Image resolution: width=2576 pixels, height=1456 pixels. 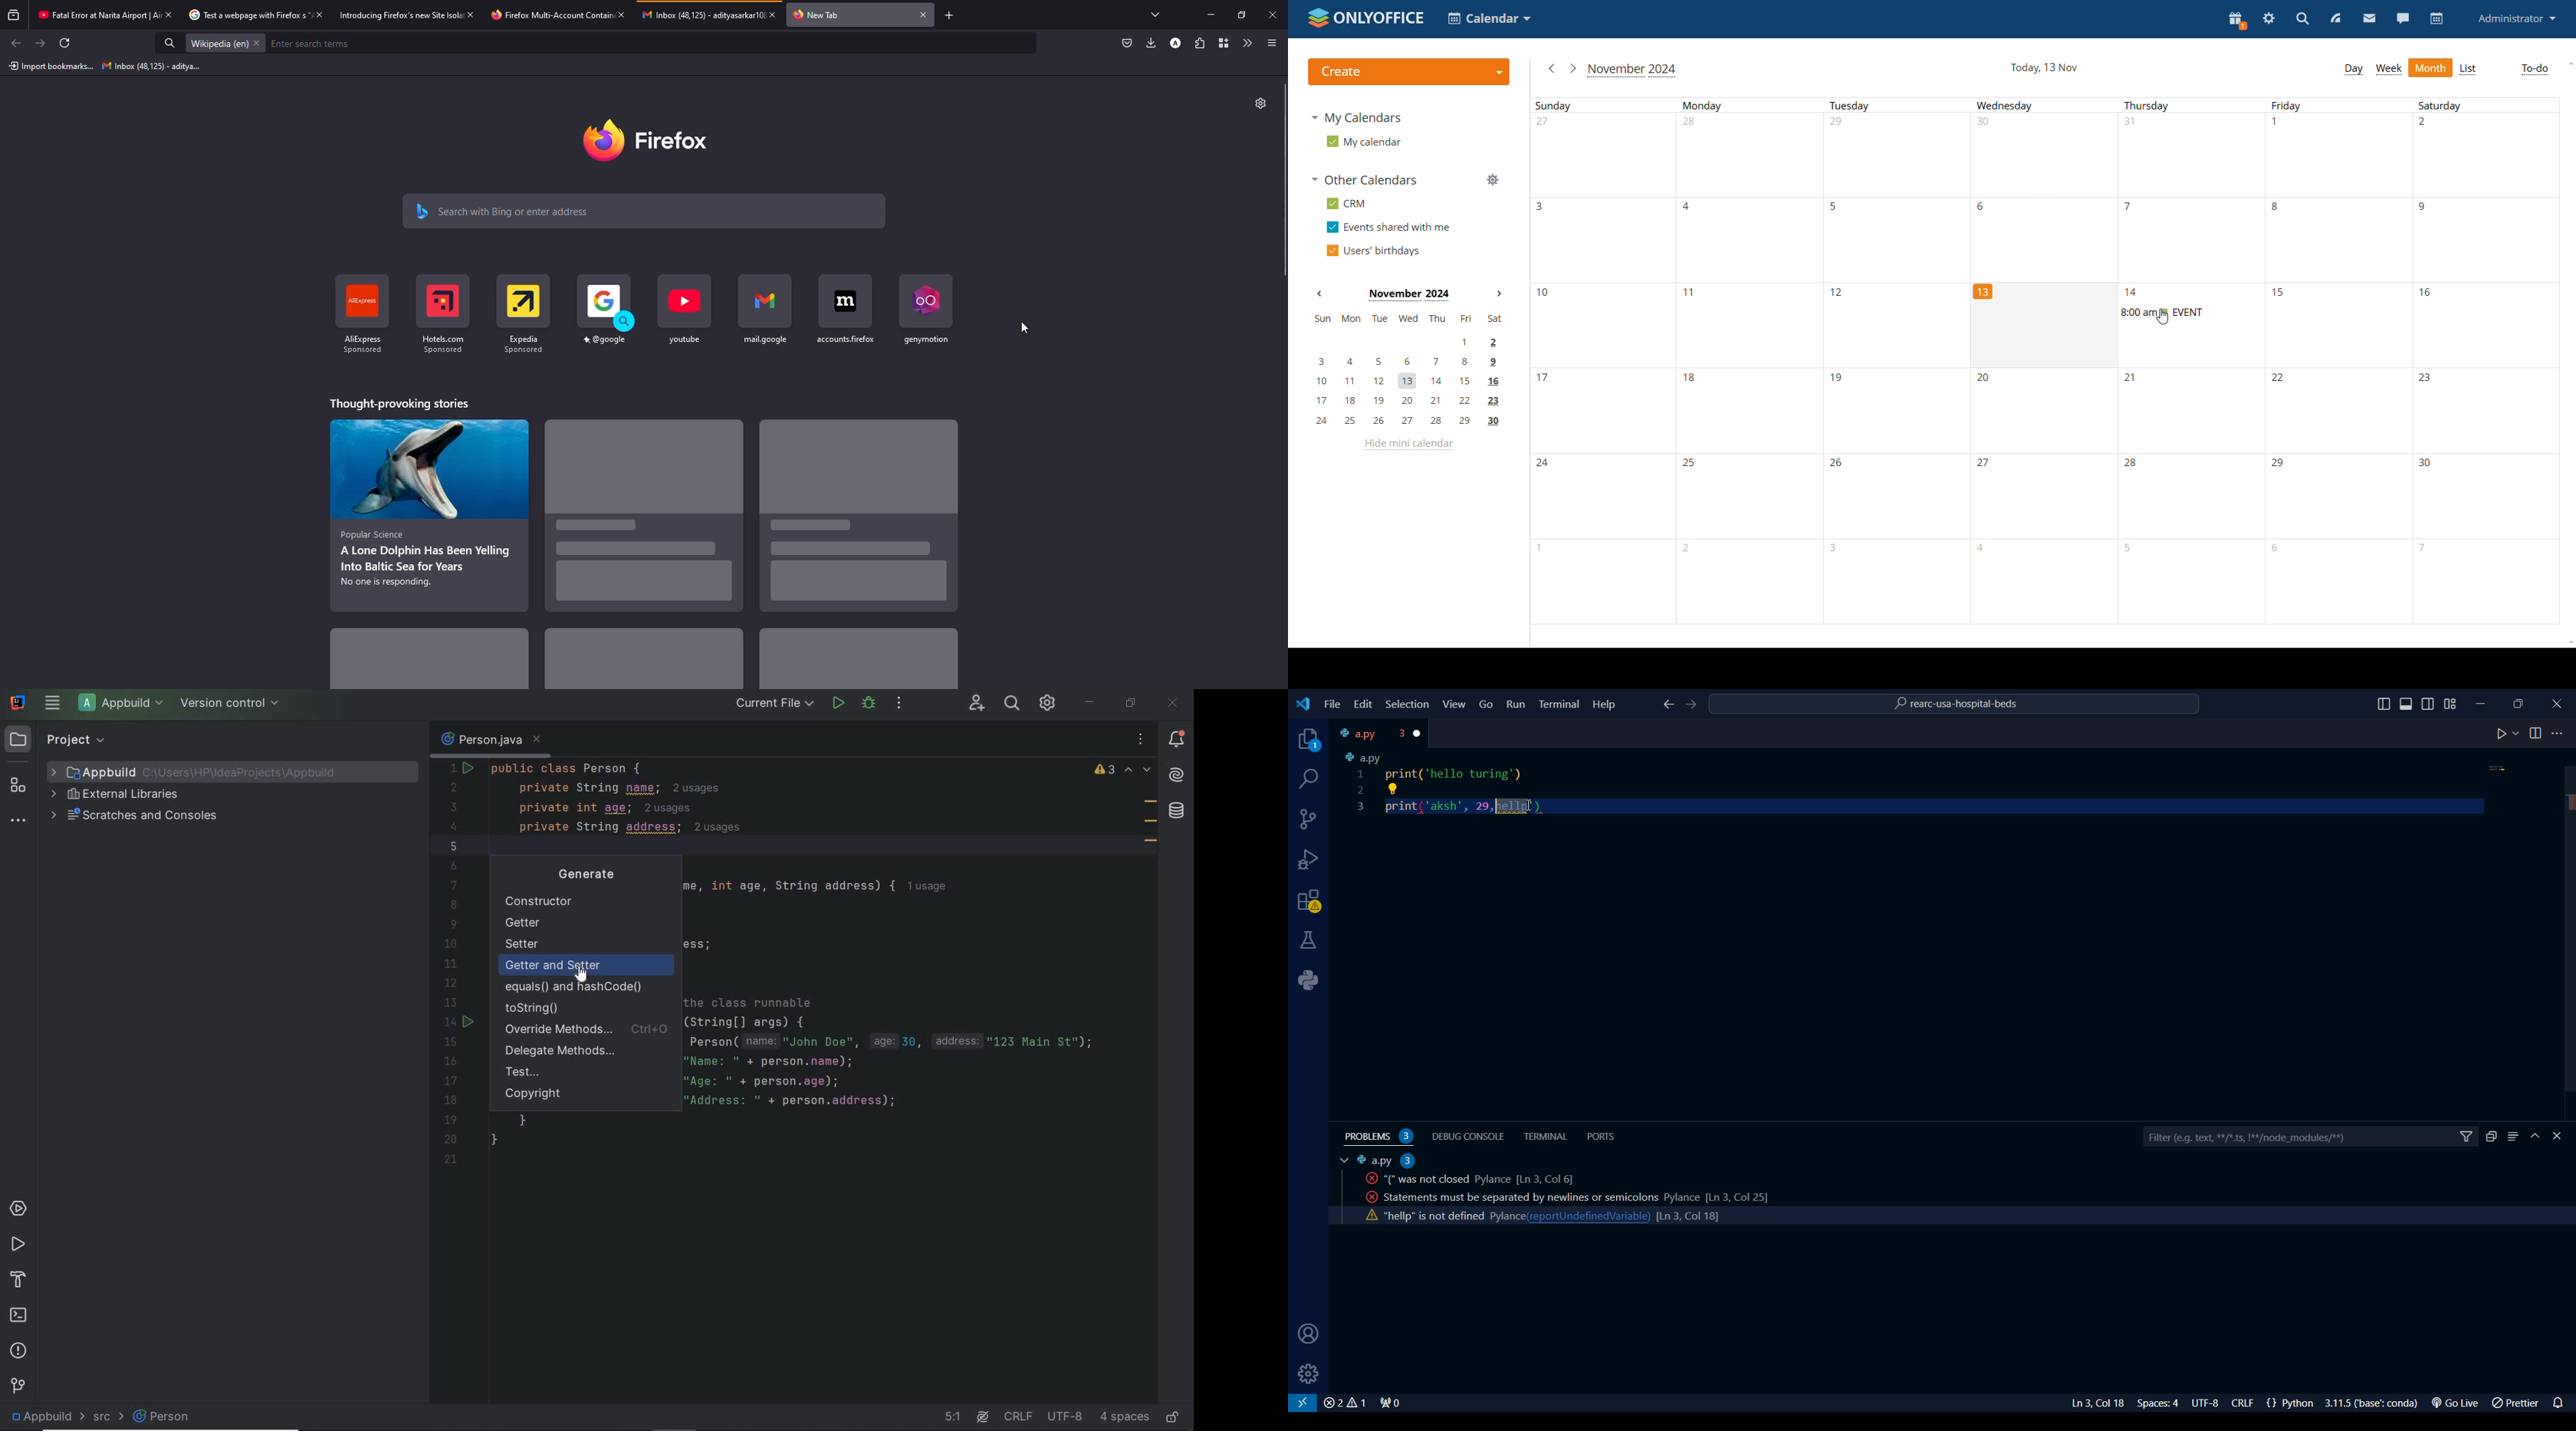 I want to click on close program, so click(x=2557, y=702).